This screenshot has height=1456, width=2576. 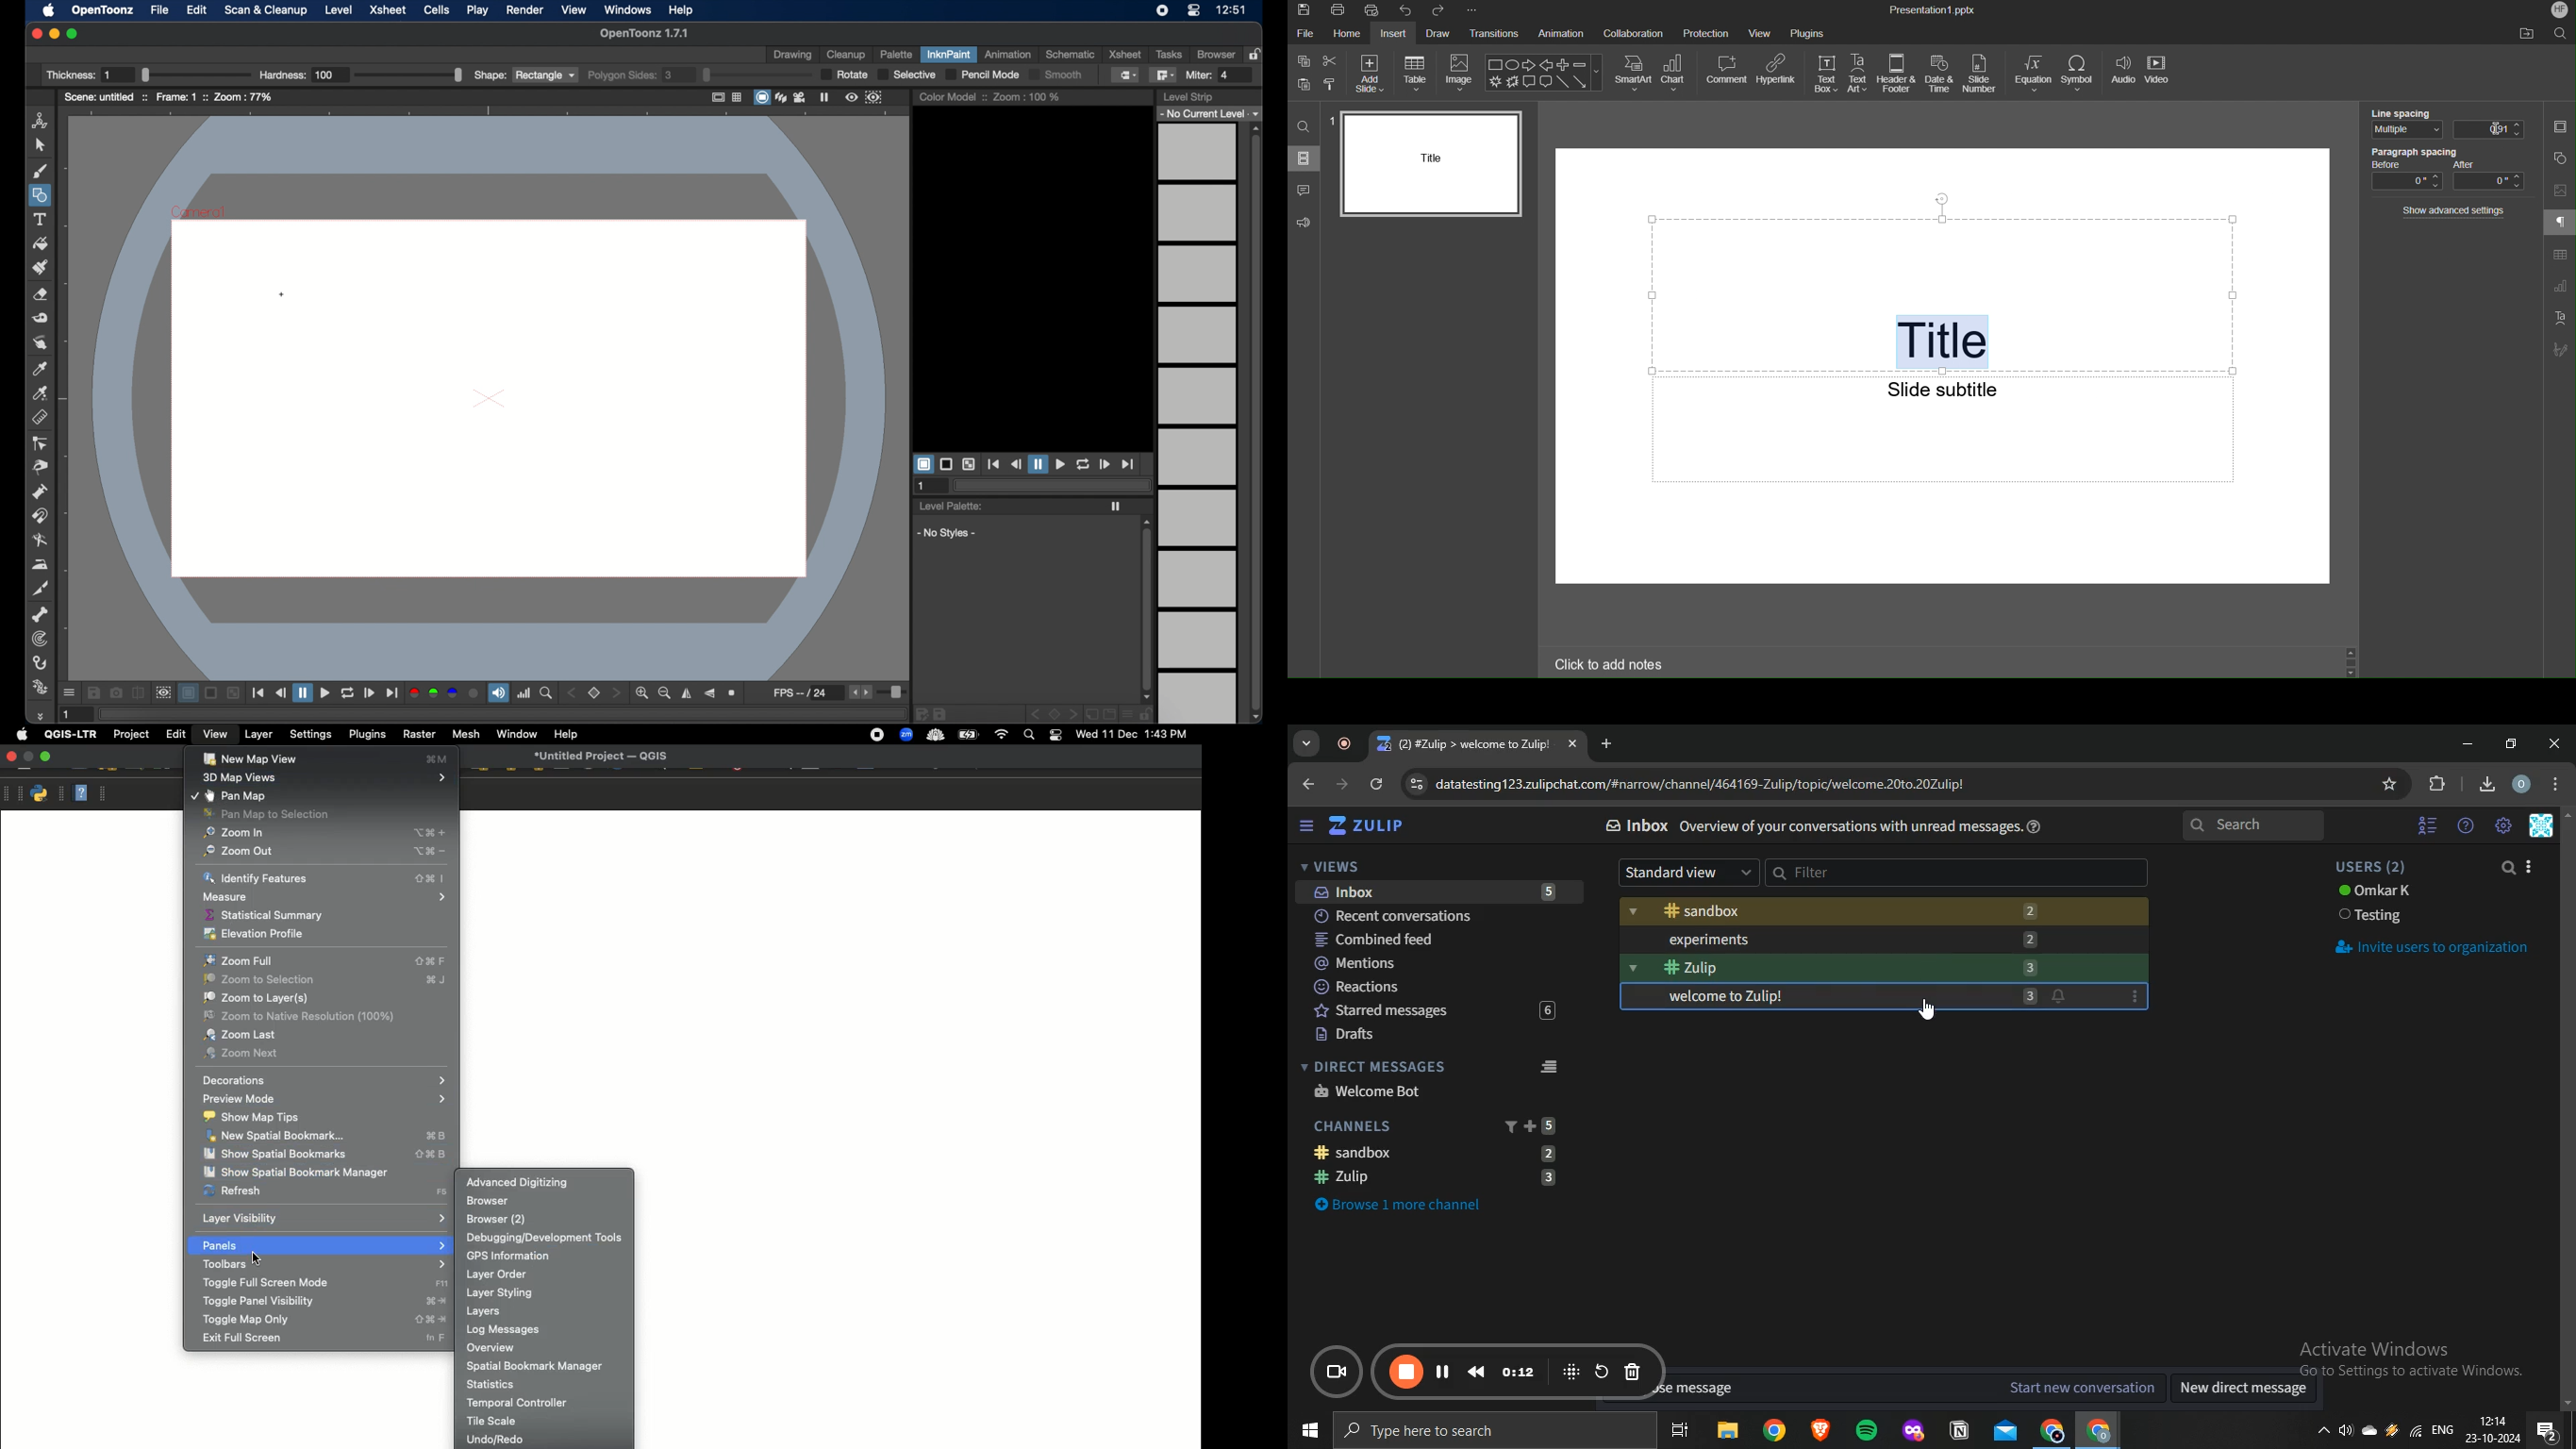 What do you see at coordinates (40, 467) in the screenshot?
I see `pinch tool` at bounding box center [40, 467].